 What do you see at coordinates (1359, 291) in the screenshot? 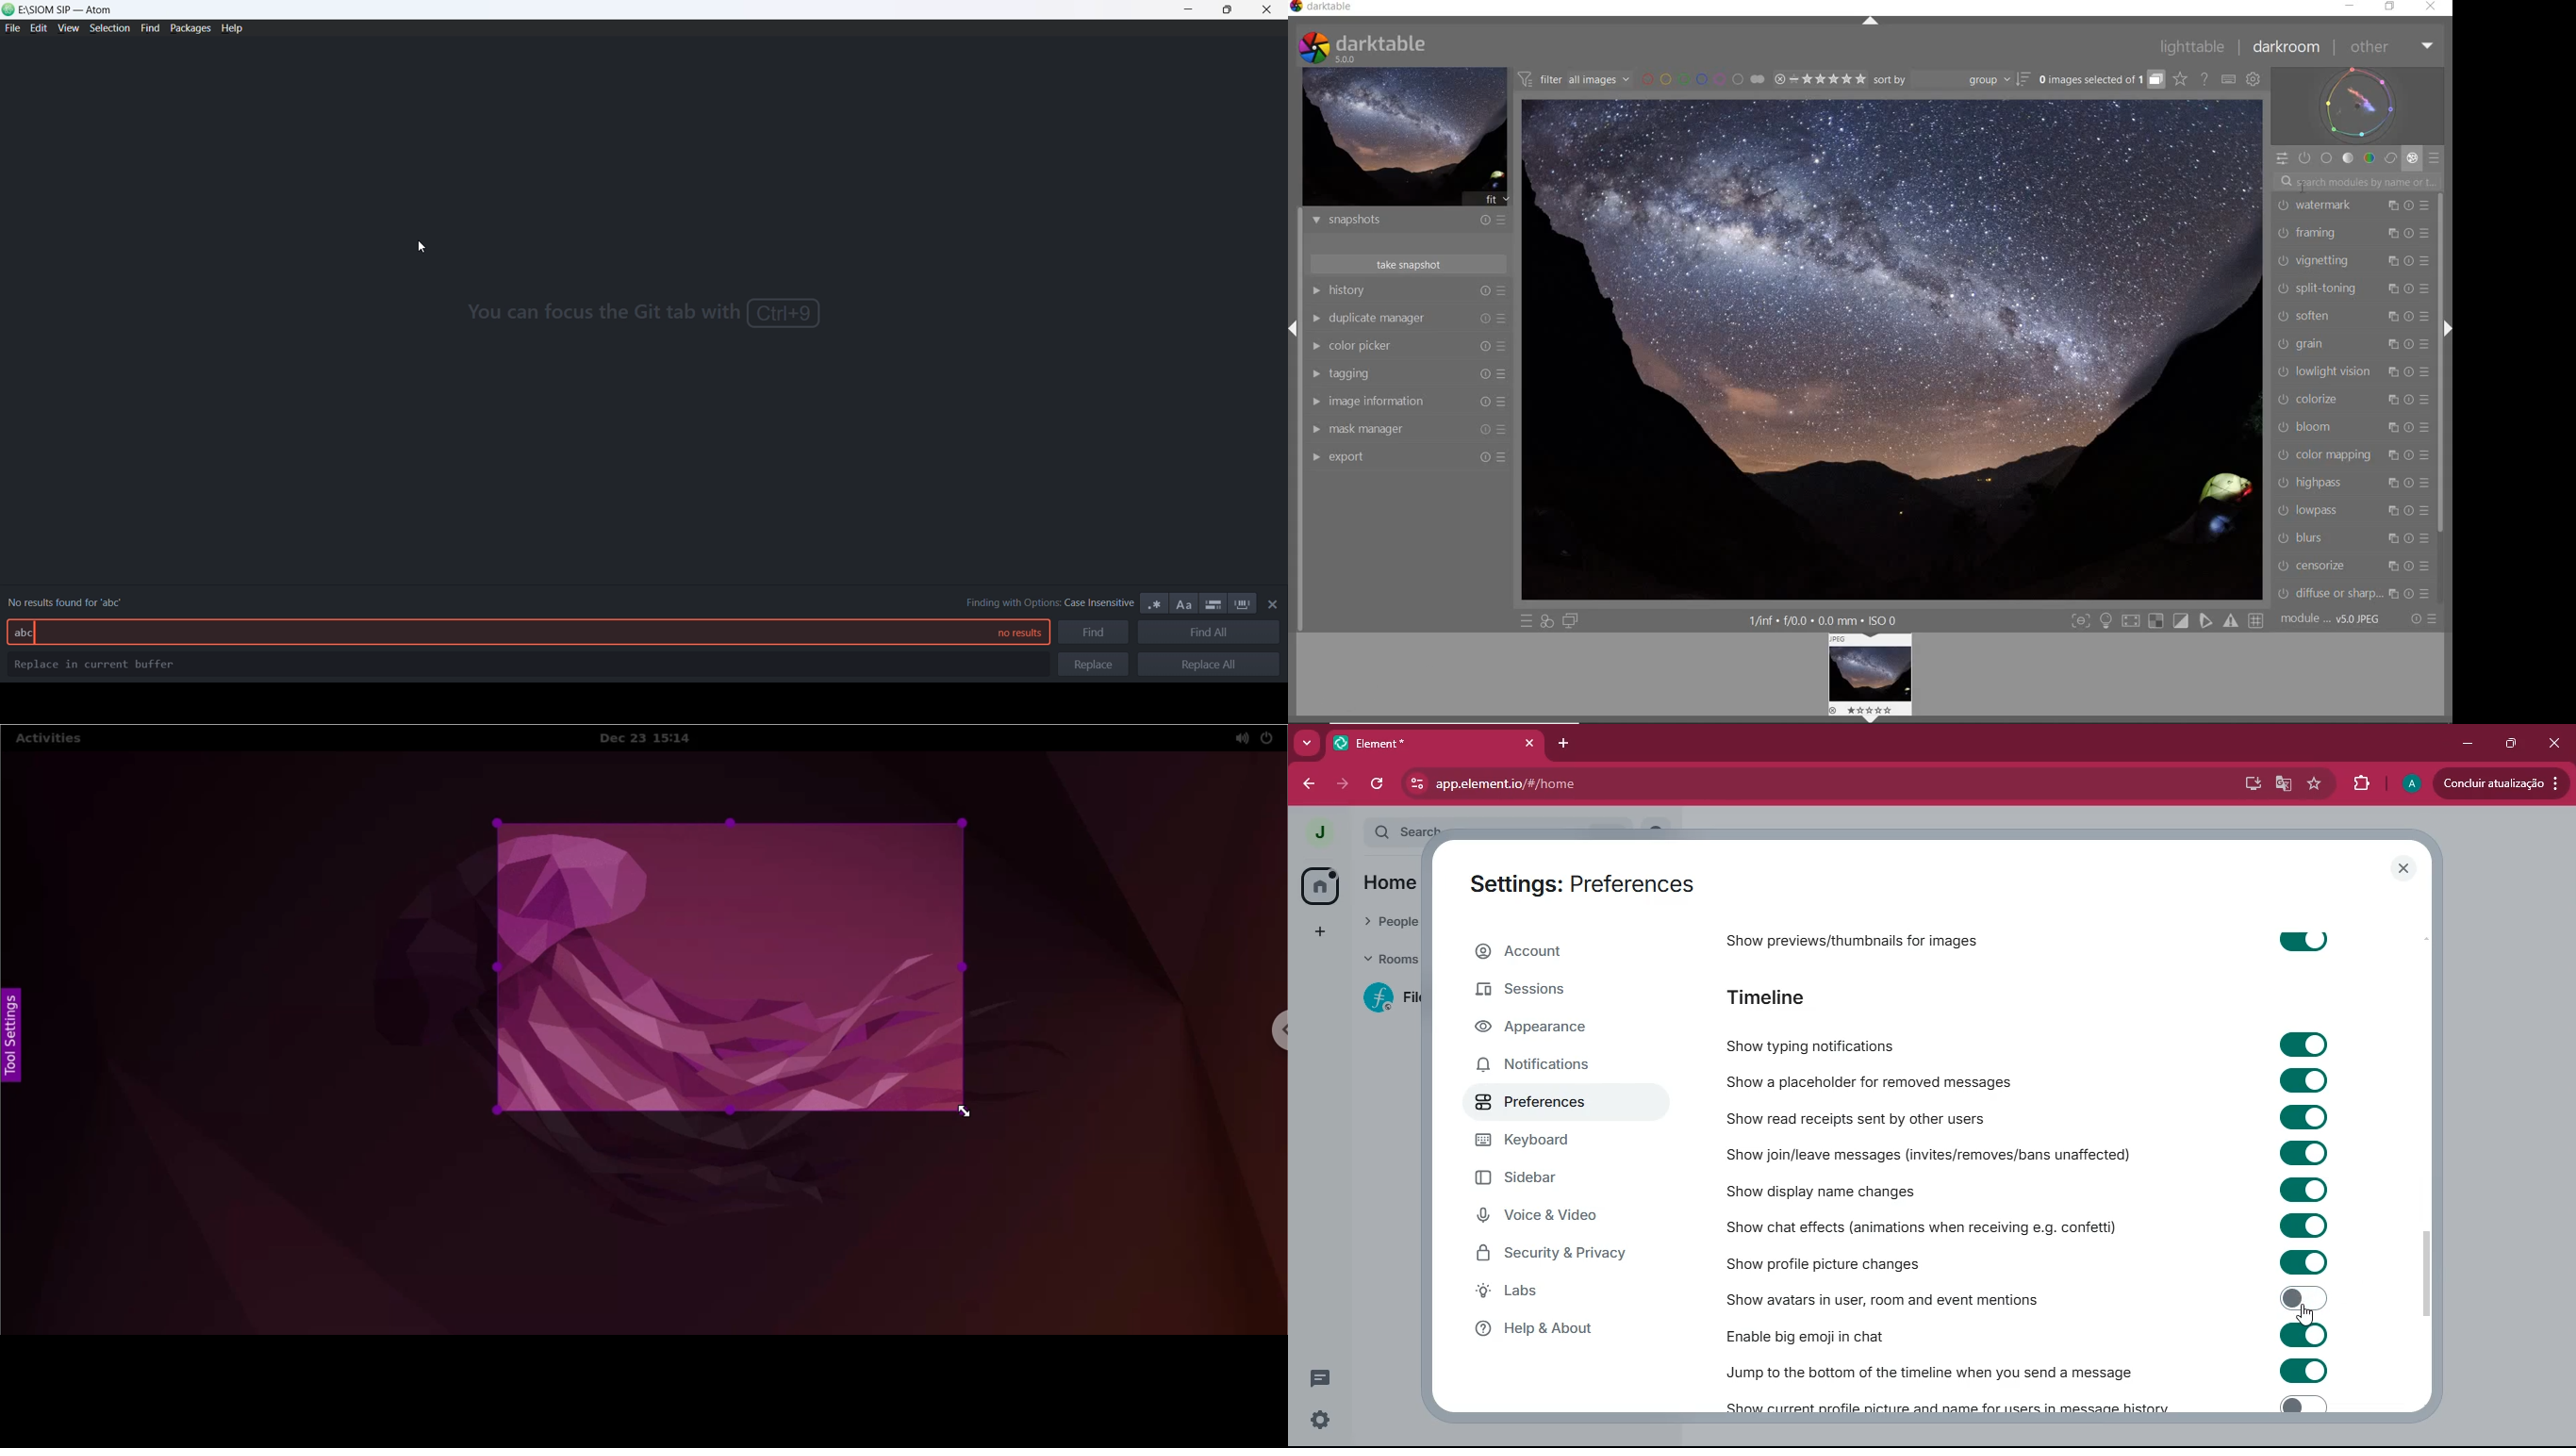
I see `History` at bounding box center [1359, 291].